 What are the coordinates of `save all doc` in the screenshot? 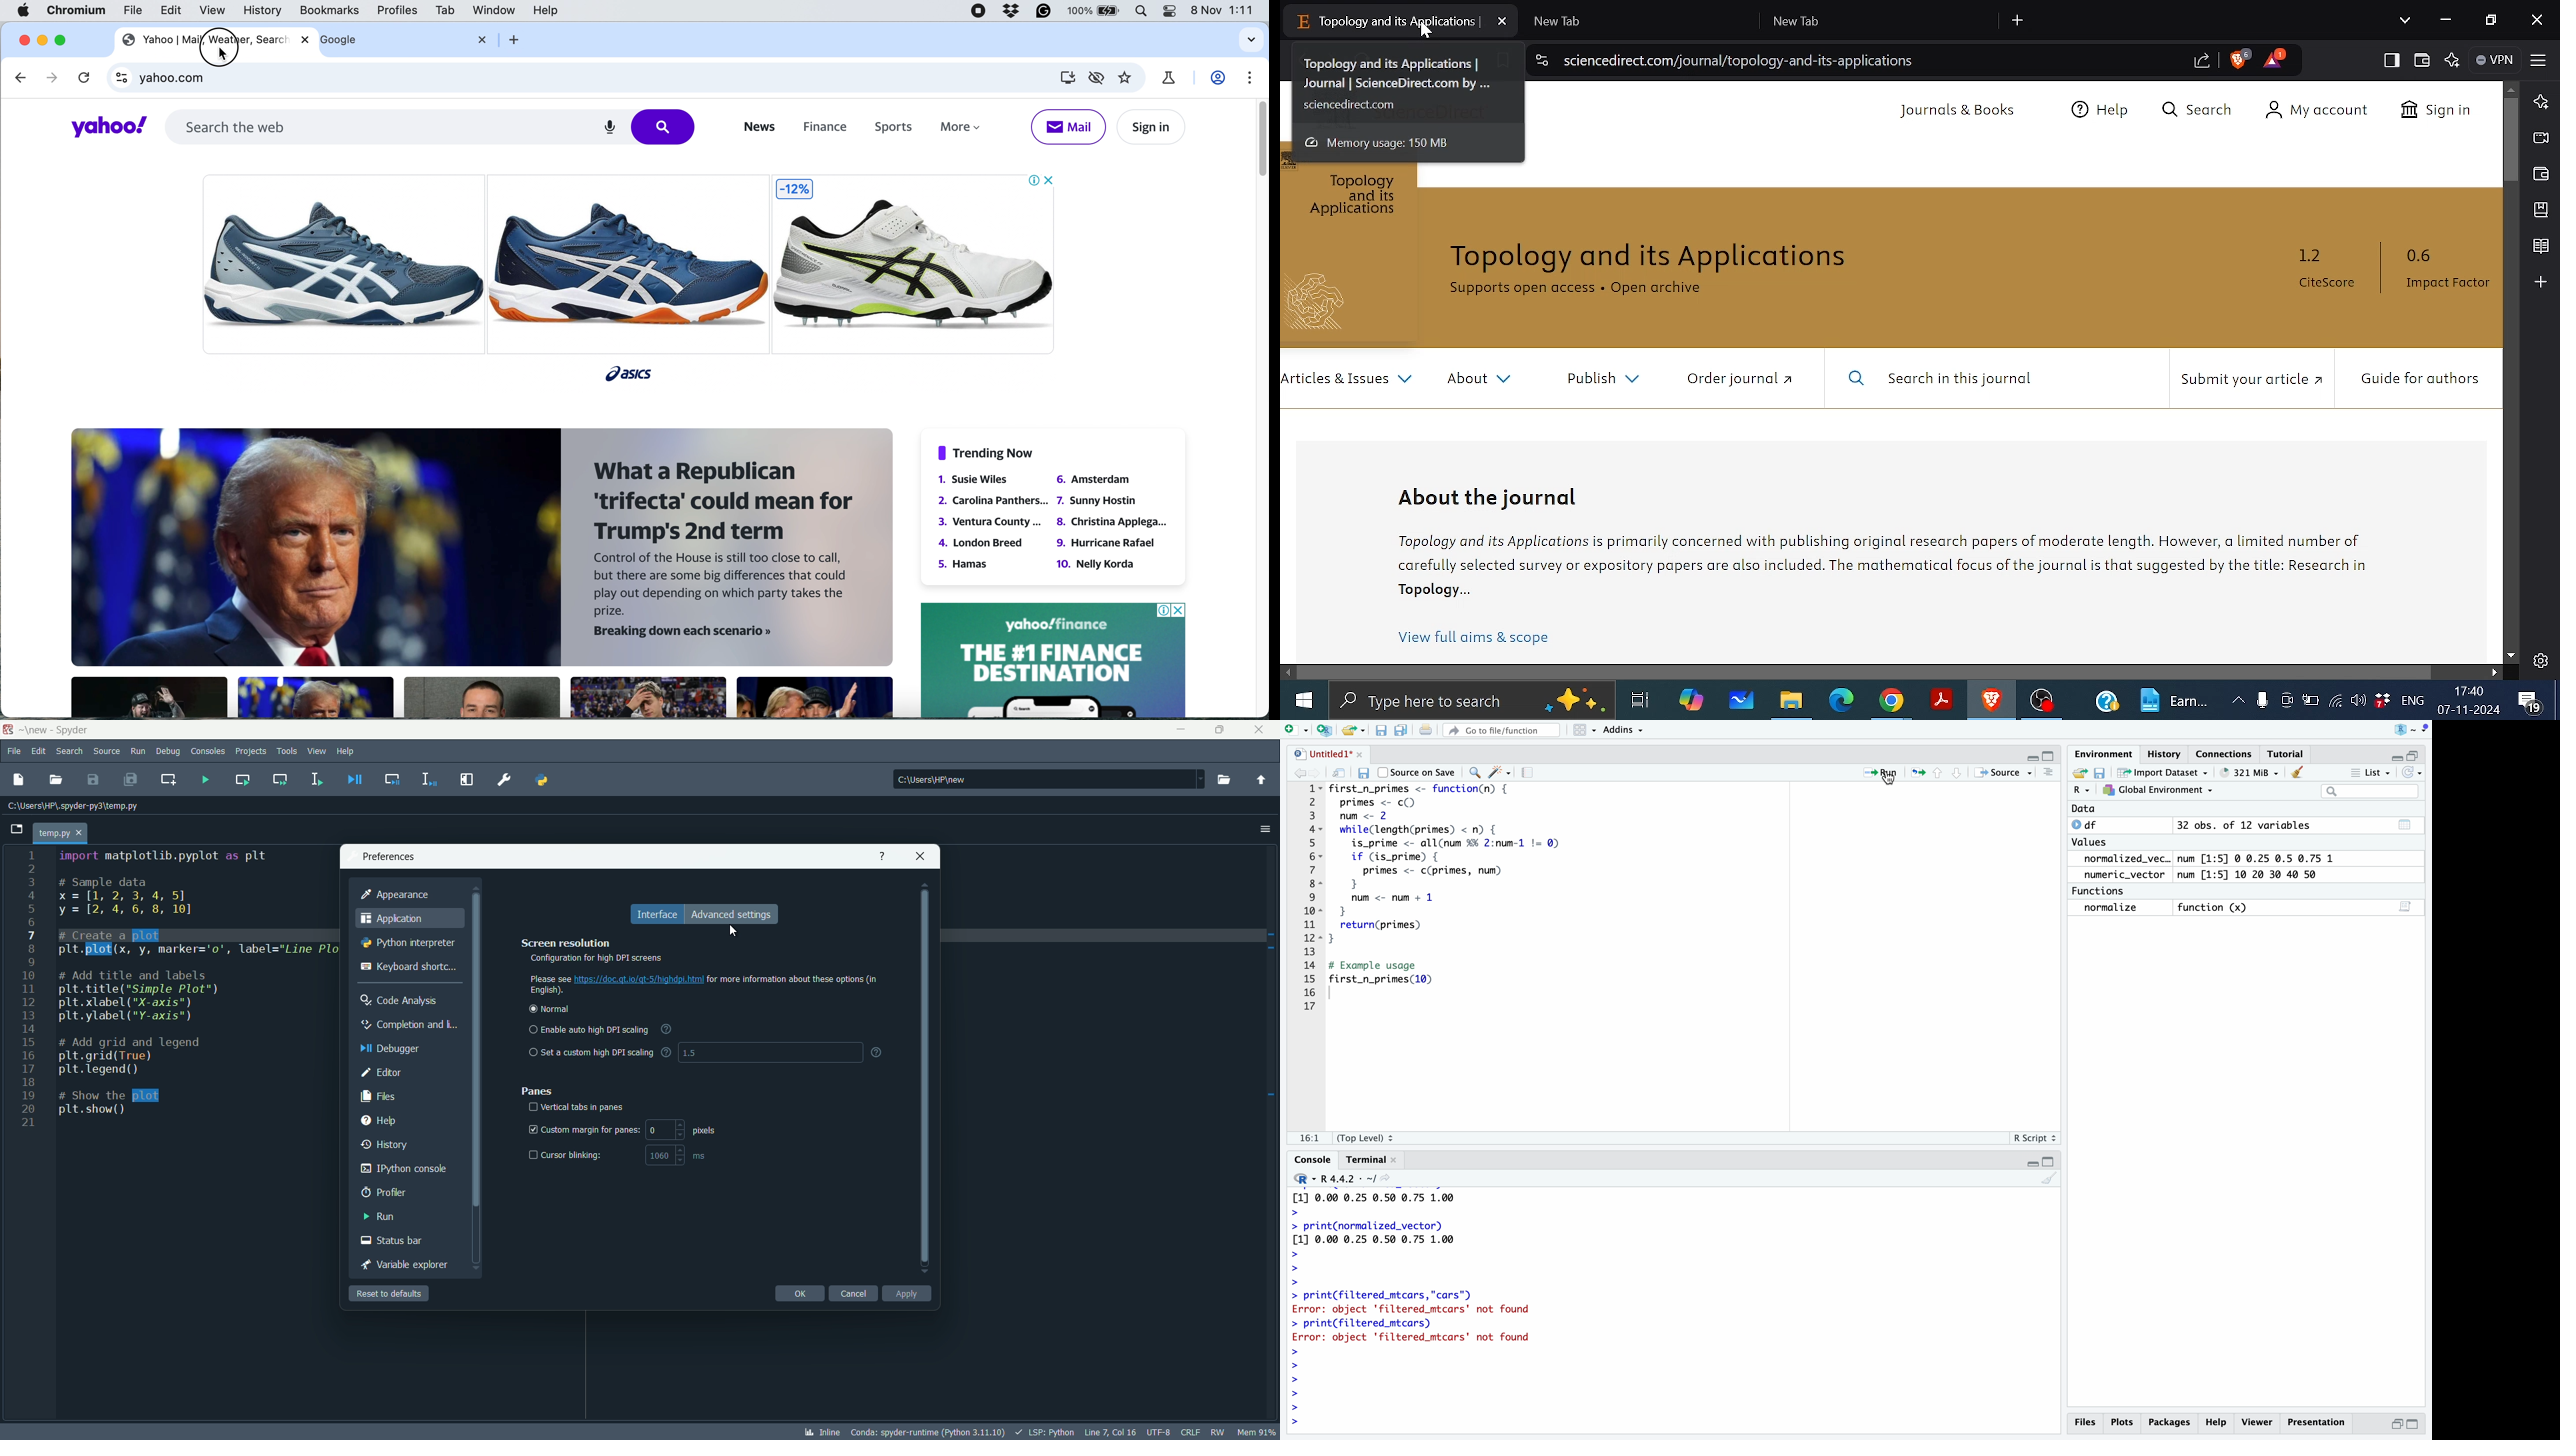 It's located at (1403, 730).